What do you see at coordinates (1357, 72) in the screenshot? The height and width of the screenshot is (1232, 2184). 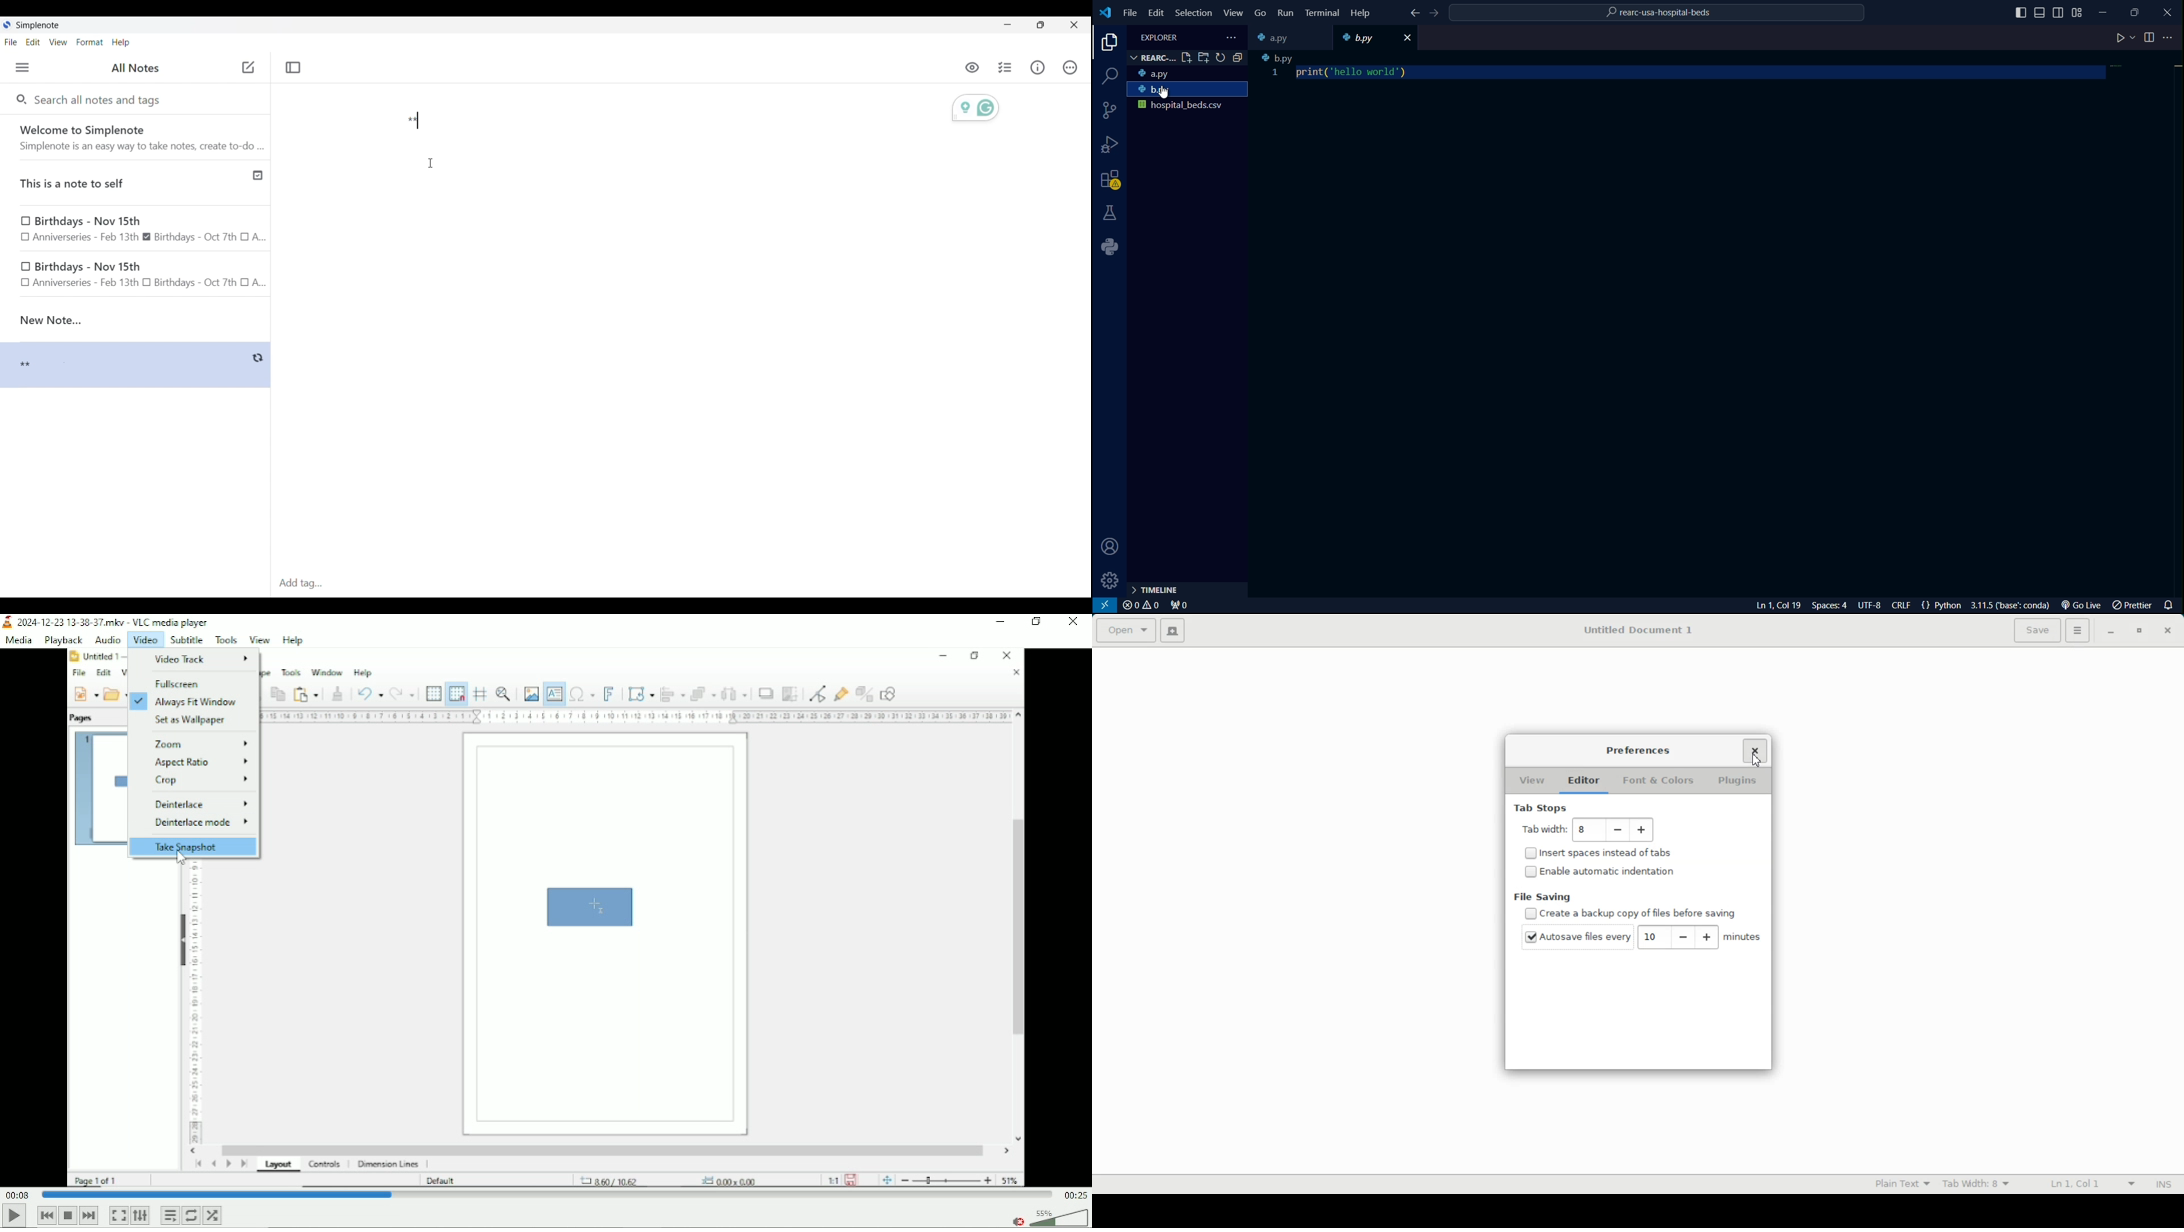 I see `print('hello turing')` at bounding box center [1357, 72].